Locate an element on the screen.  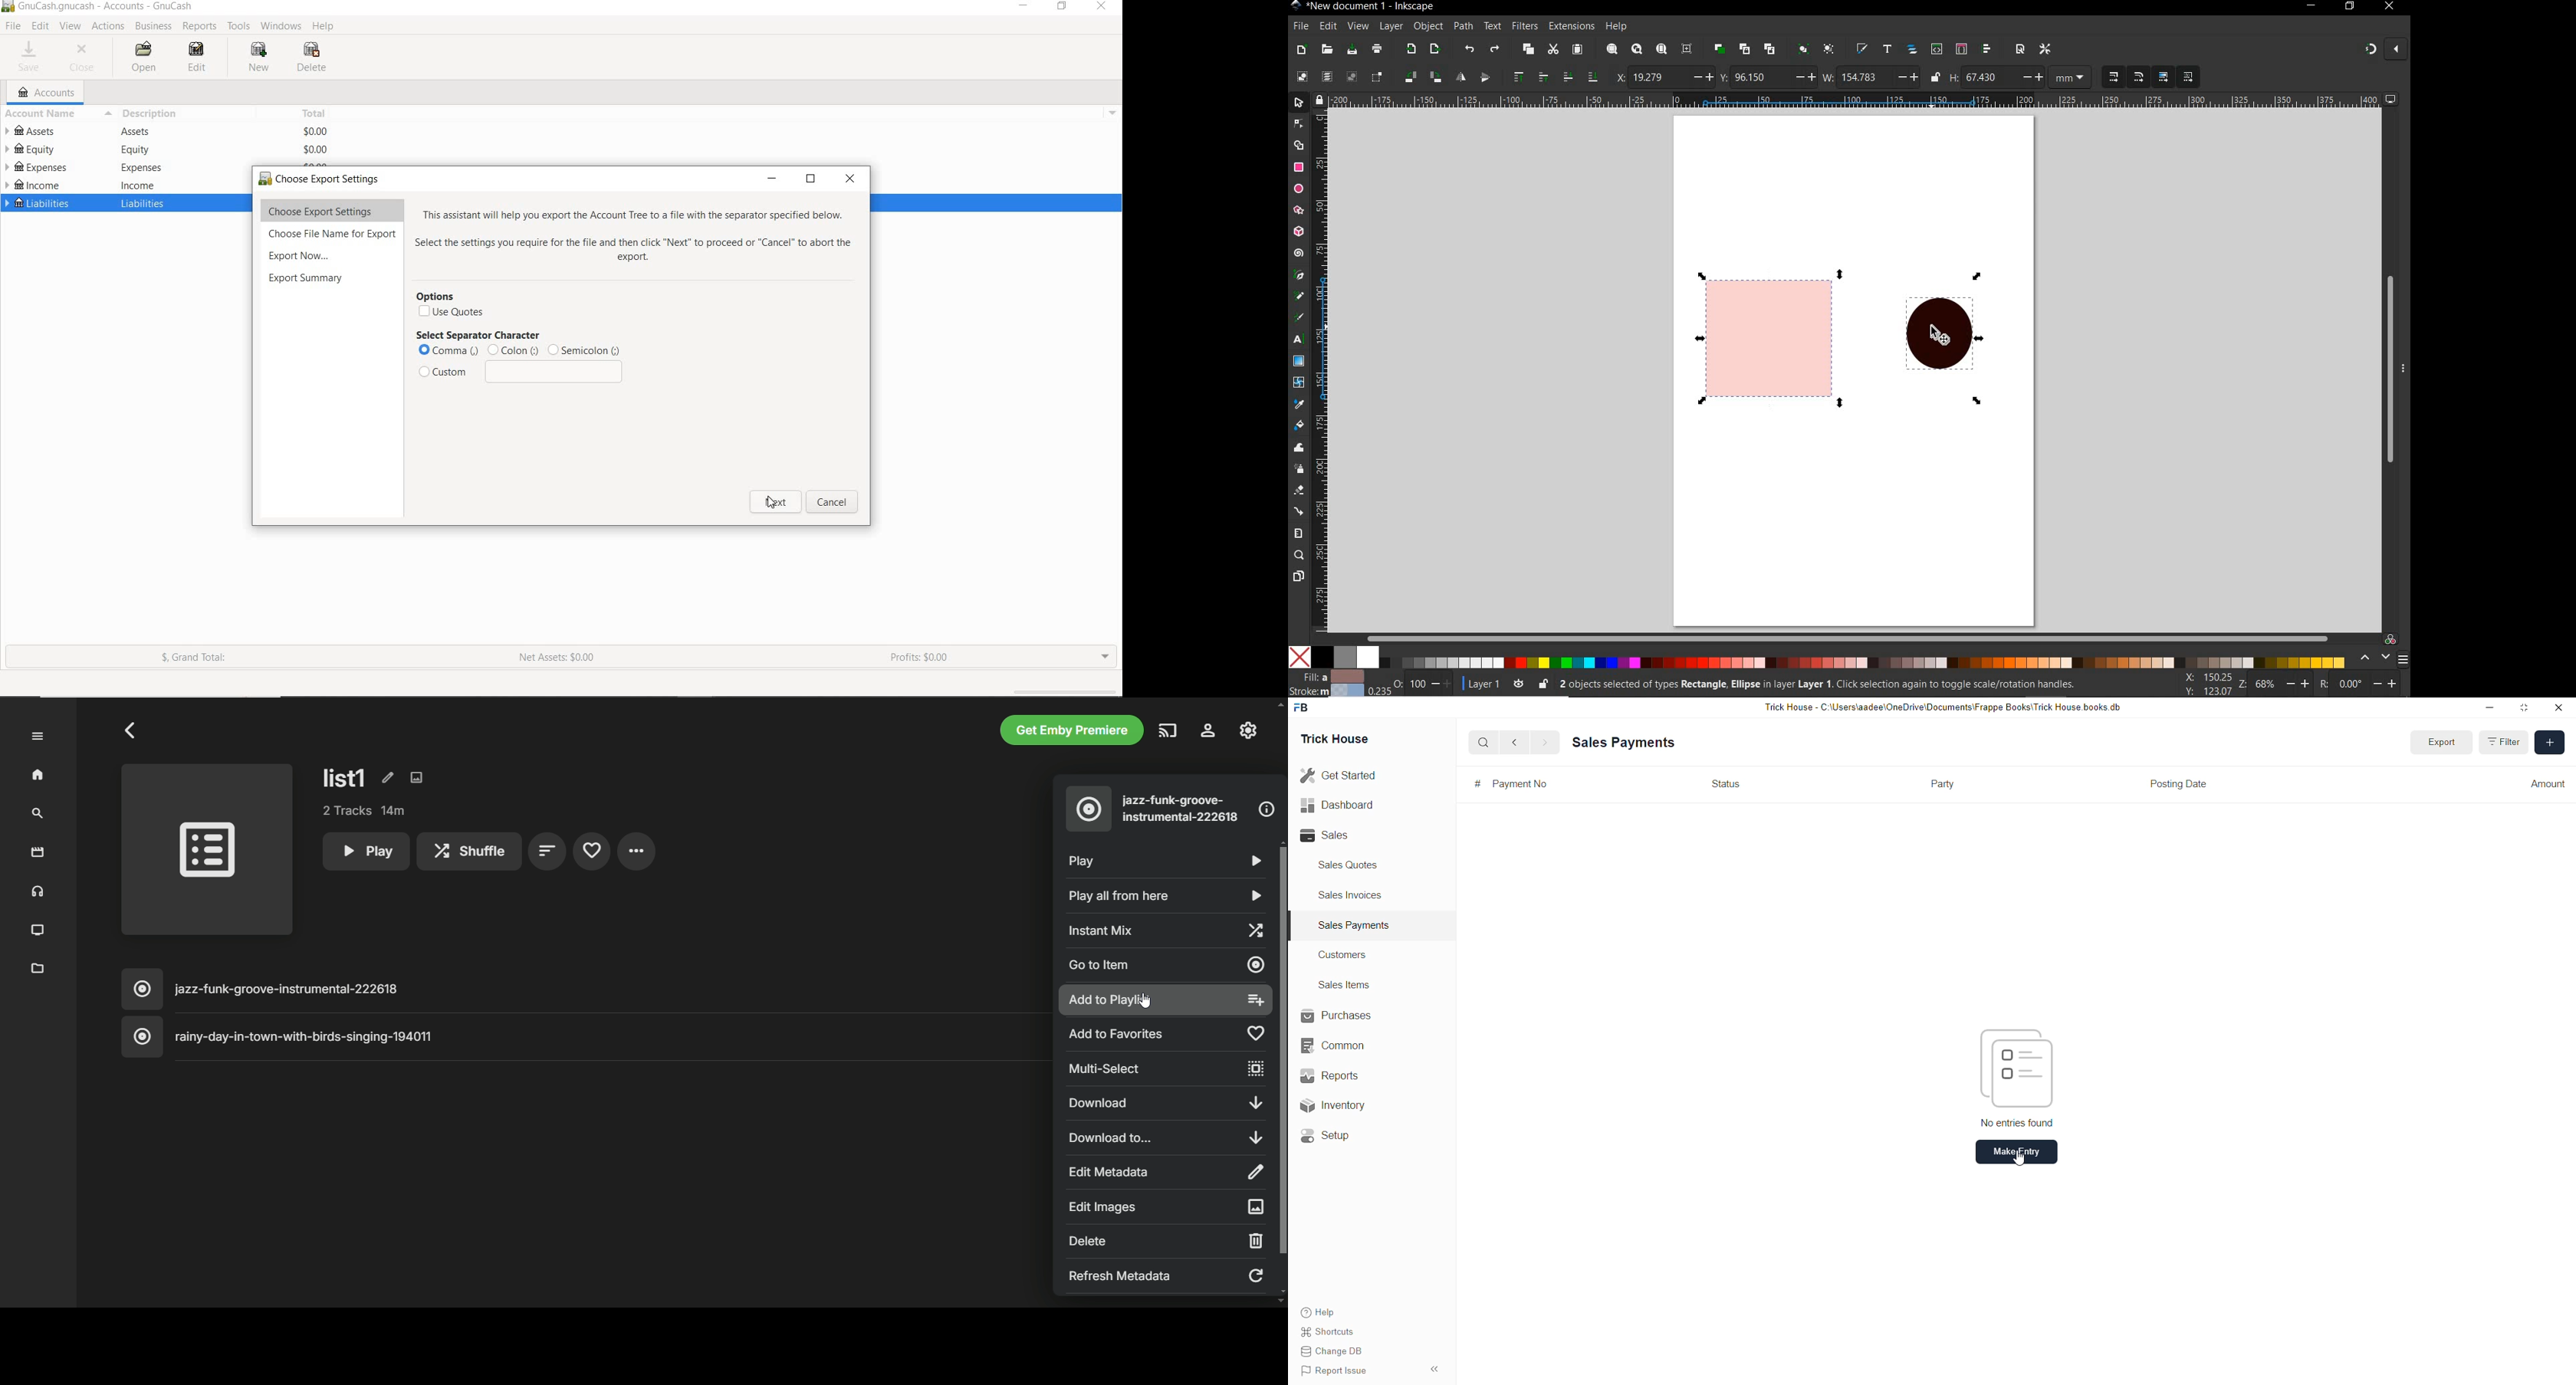
logo is located at coordinates (1302, 708).